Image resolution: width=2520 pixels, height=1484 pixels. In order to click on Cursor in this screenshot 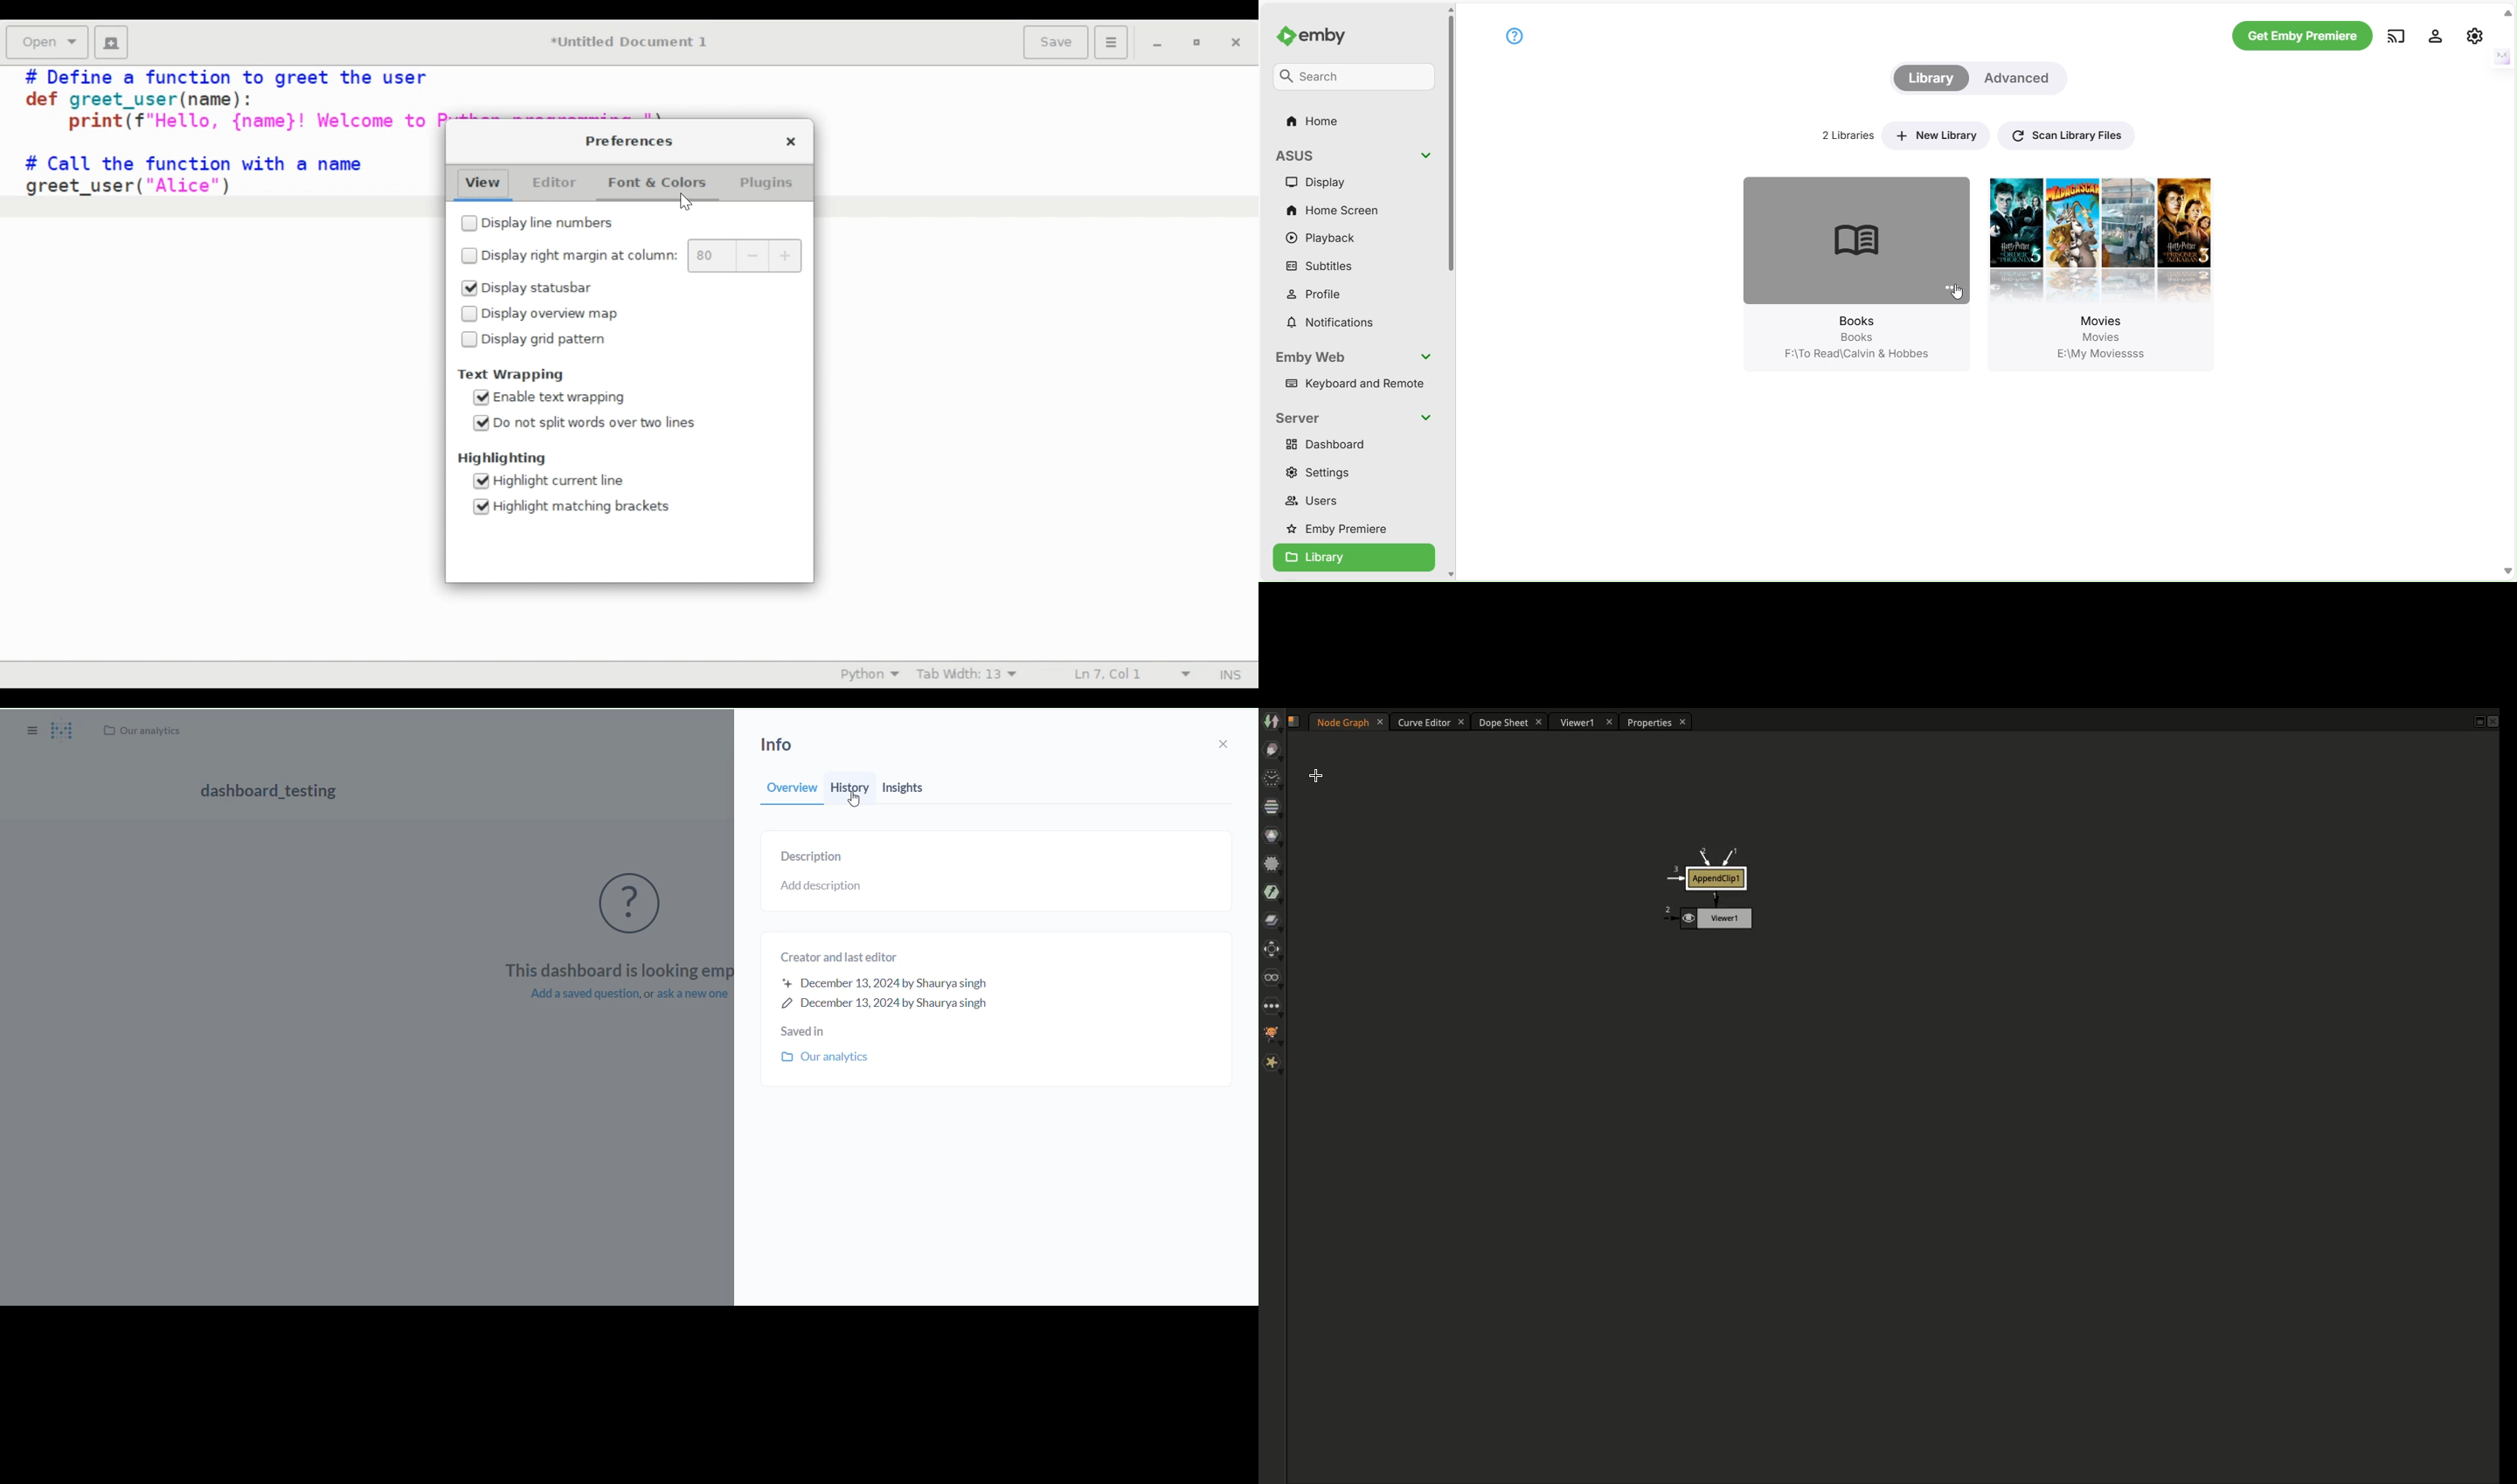, I will do `click(691, 203)`.